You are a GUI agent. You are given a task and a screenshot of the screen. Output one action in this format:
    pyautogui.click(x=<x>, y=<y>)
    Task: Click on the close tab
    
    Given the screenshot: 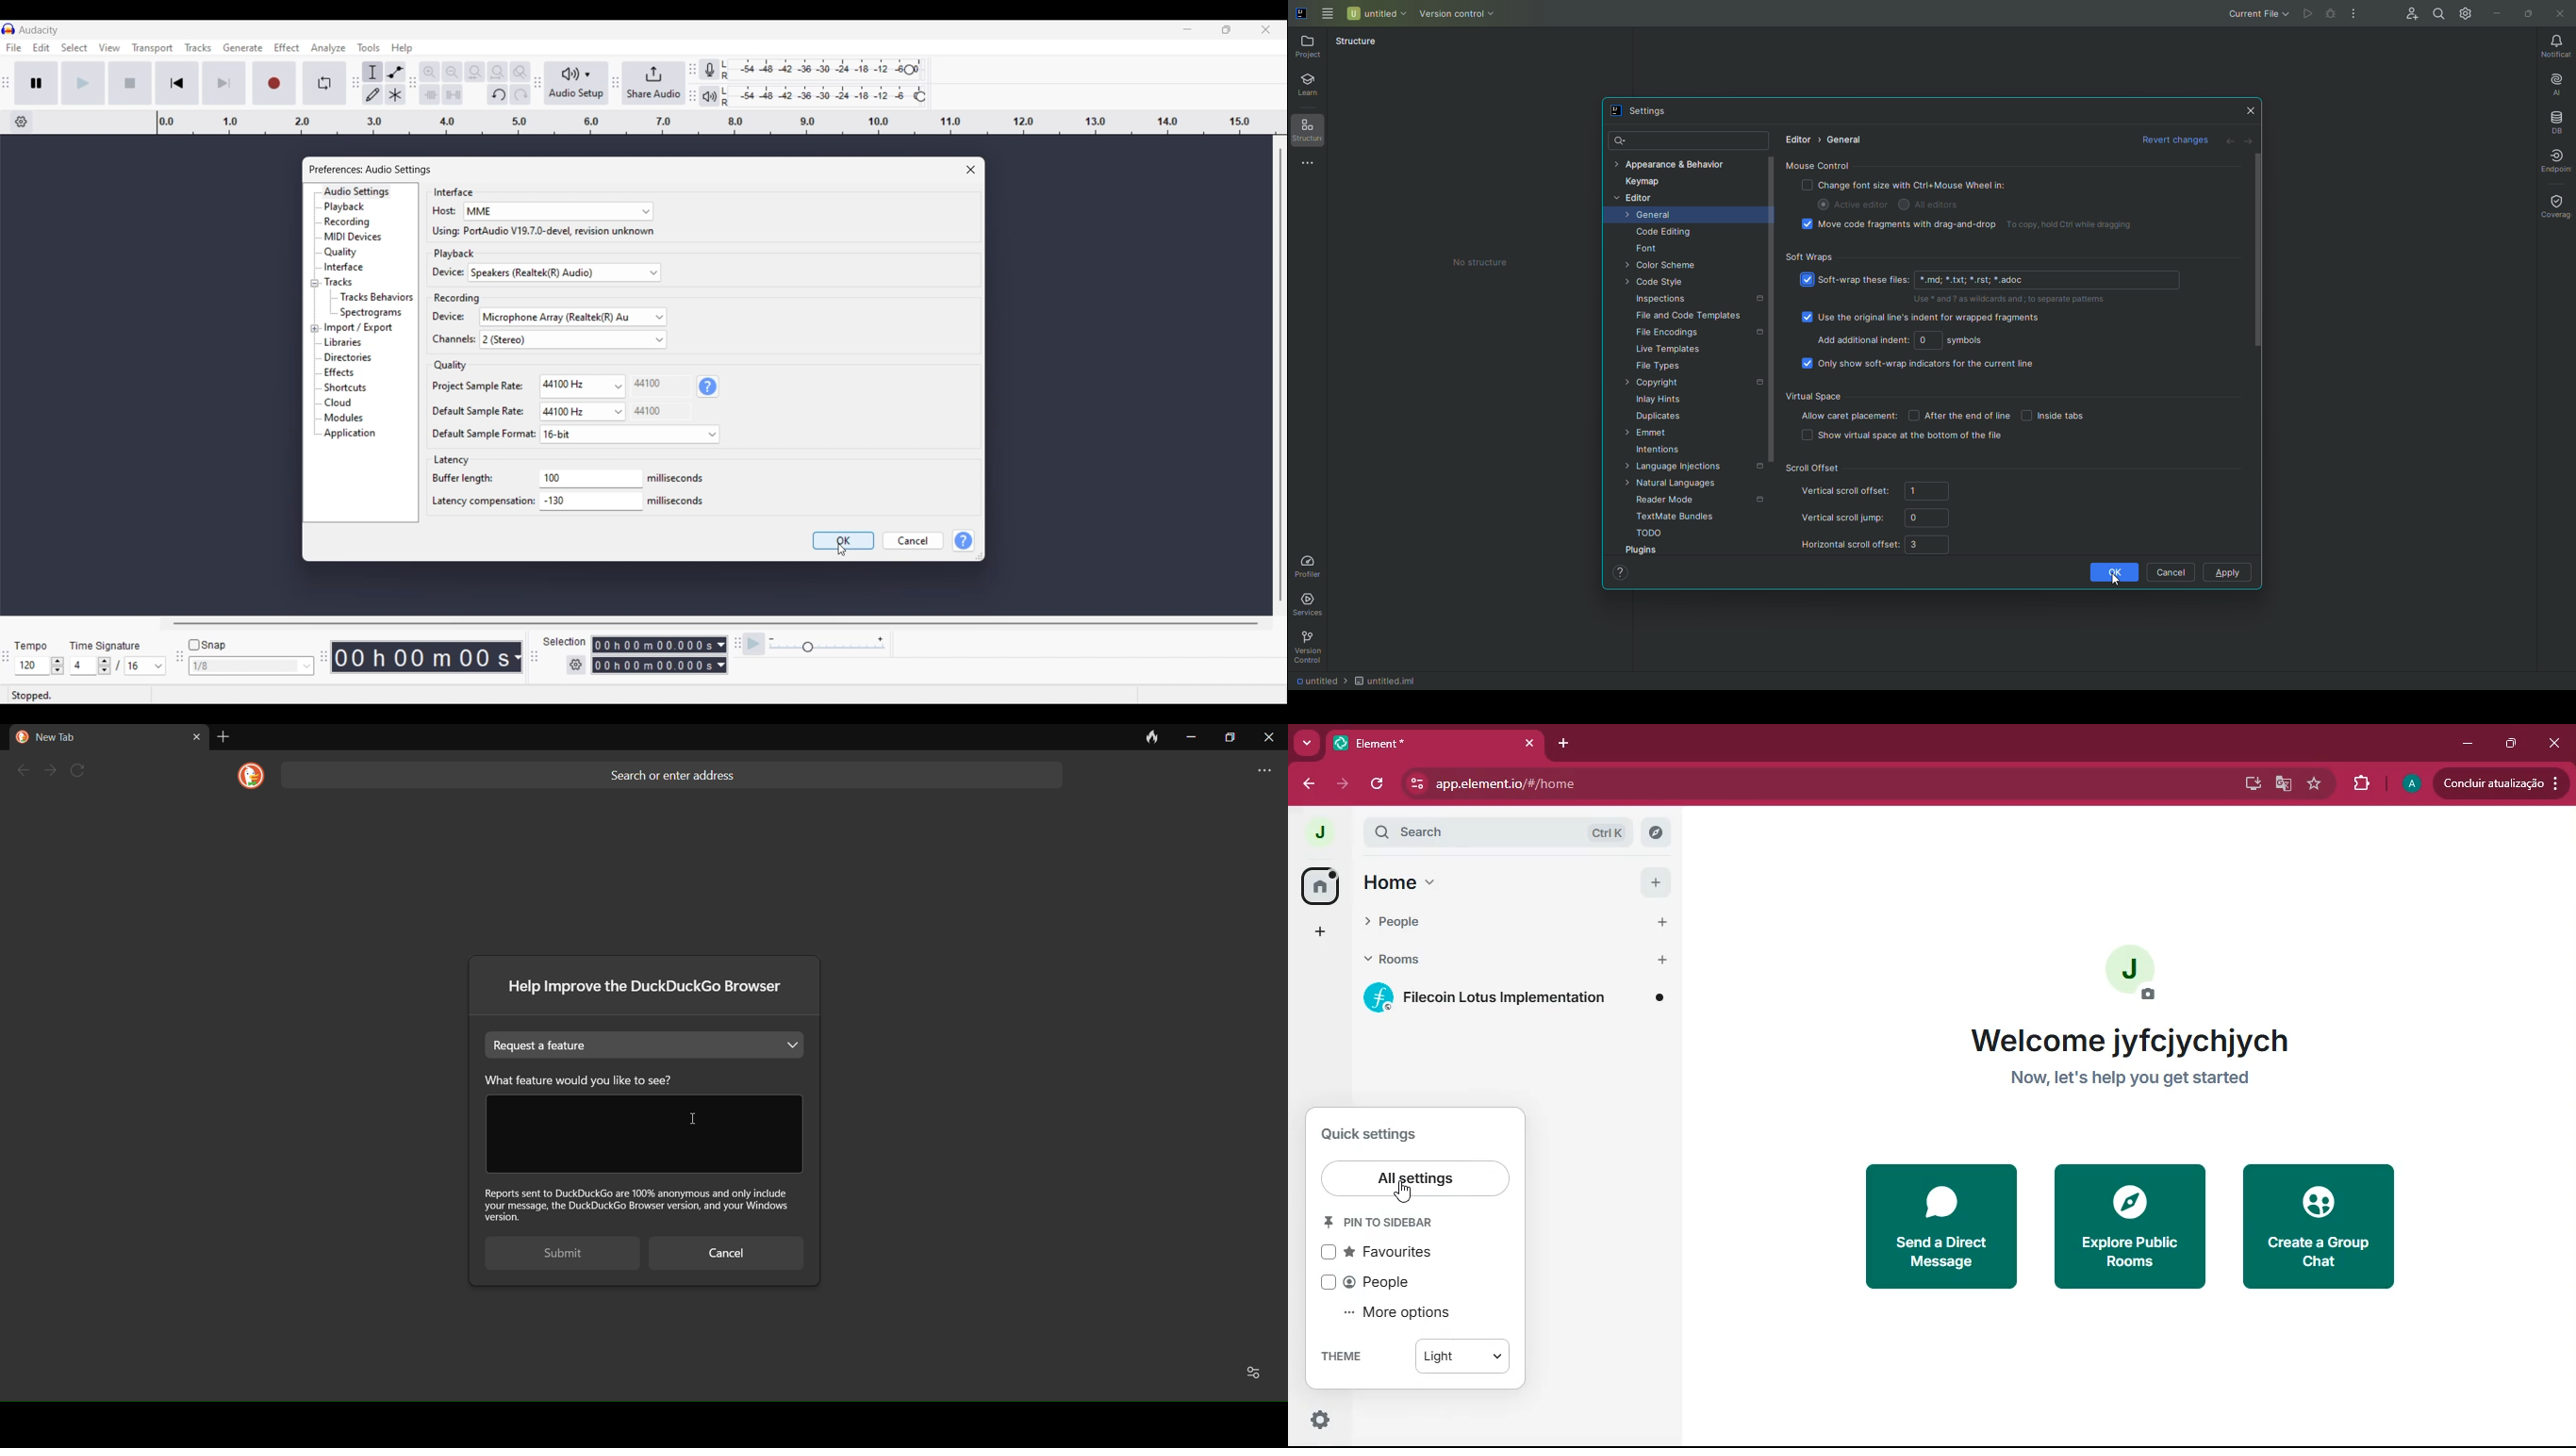 What is the action you would take?
    pyautogui.click(x=1533, y=742)
    